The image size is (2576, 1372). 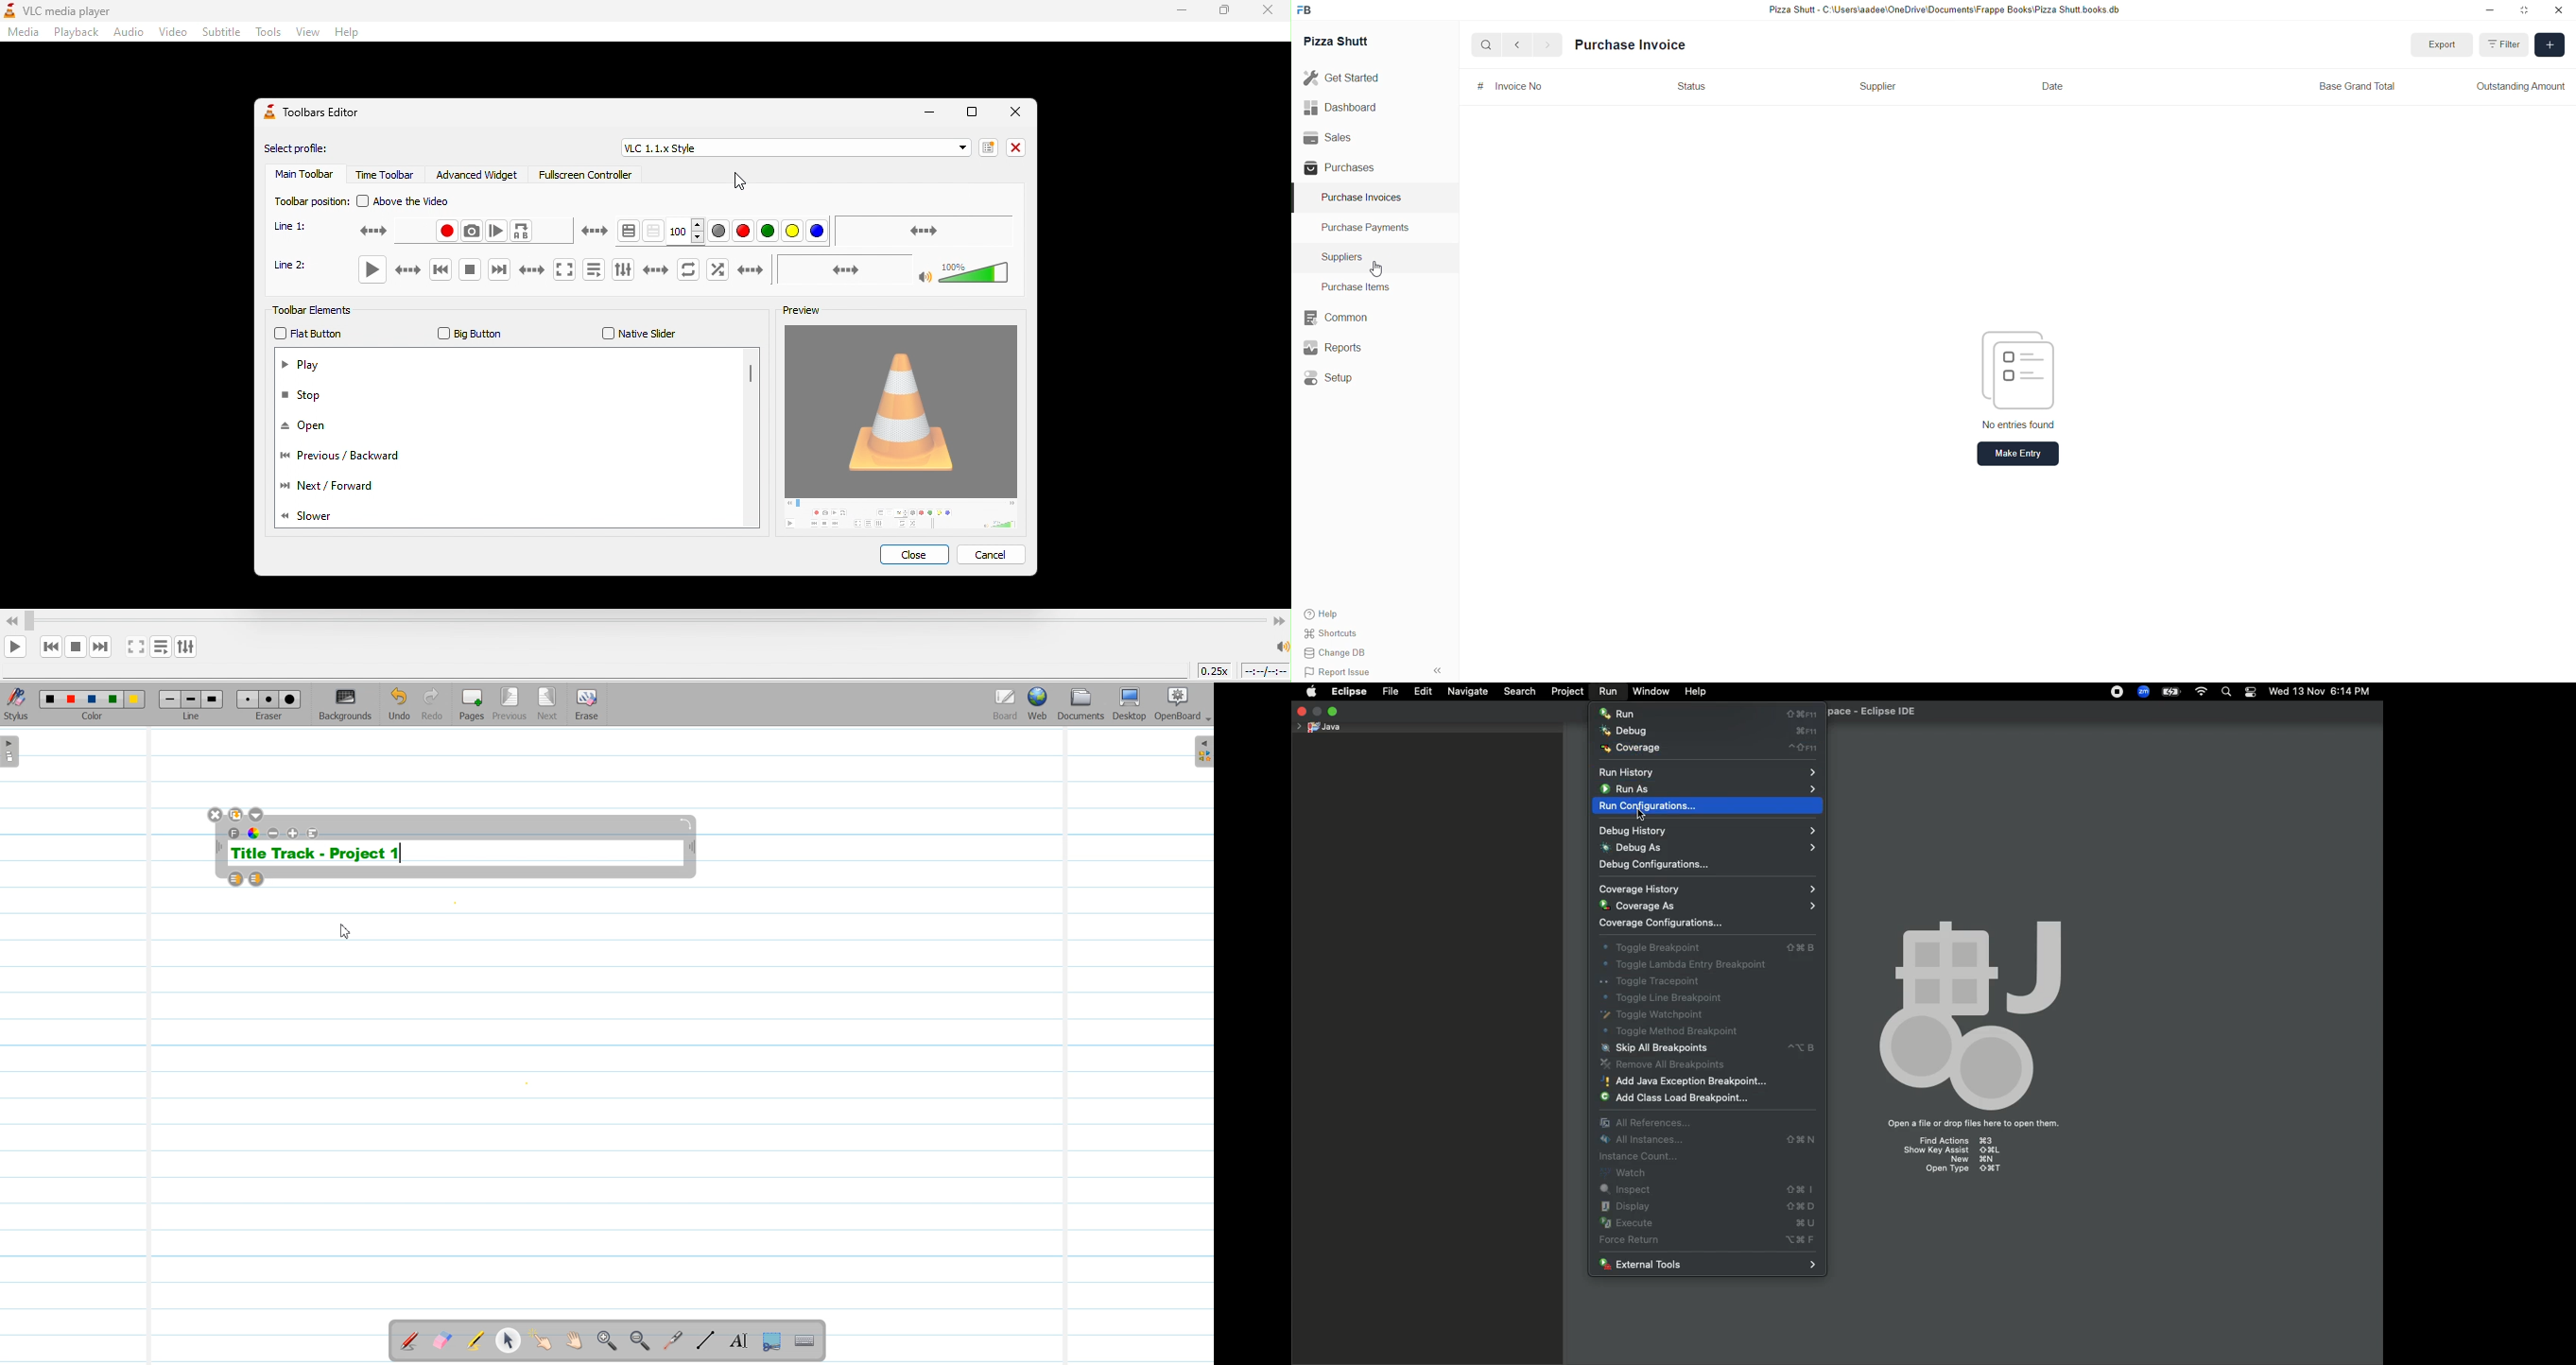 What do you see at coordinates (221, 33) in the screenshot?
I see `subtitle` at bounding box center [221, 33].